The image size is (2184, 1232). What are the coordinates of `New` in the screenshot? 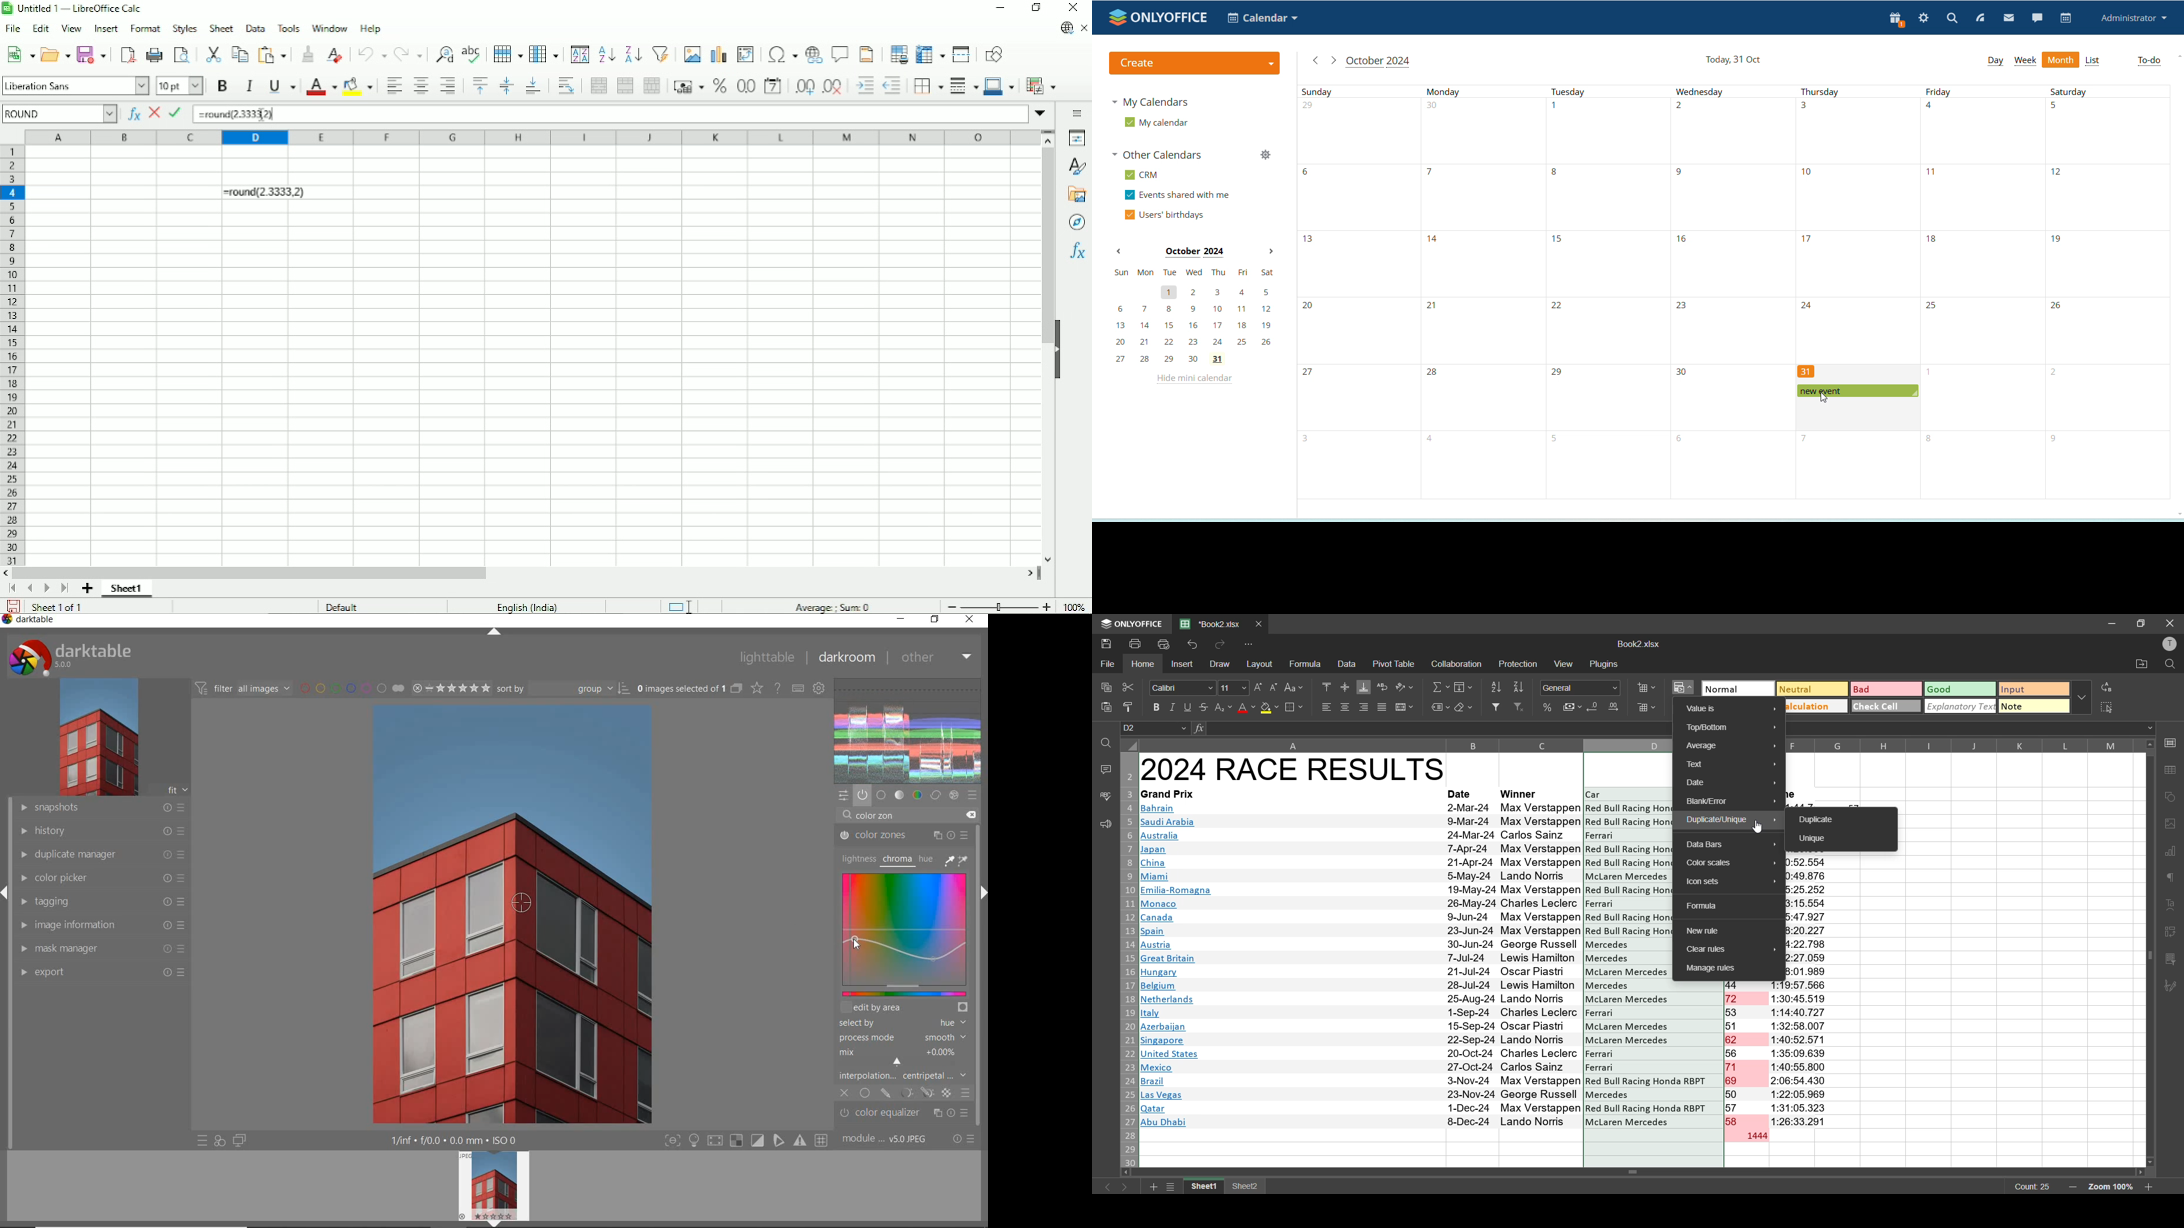 It's located at (21, 53).